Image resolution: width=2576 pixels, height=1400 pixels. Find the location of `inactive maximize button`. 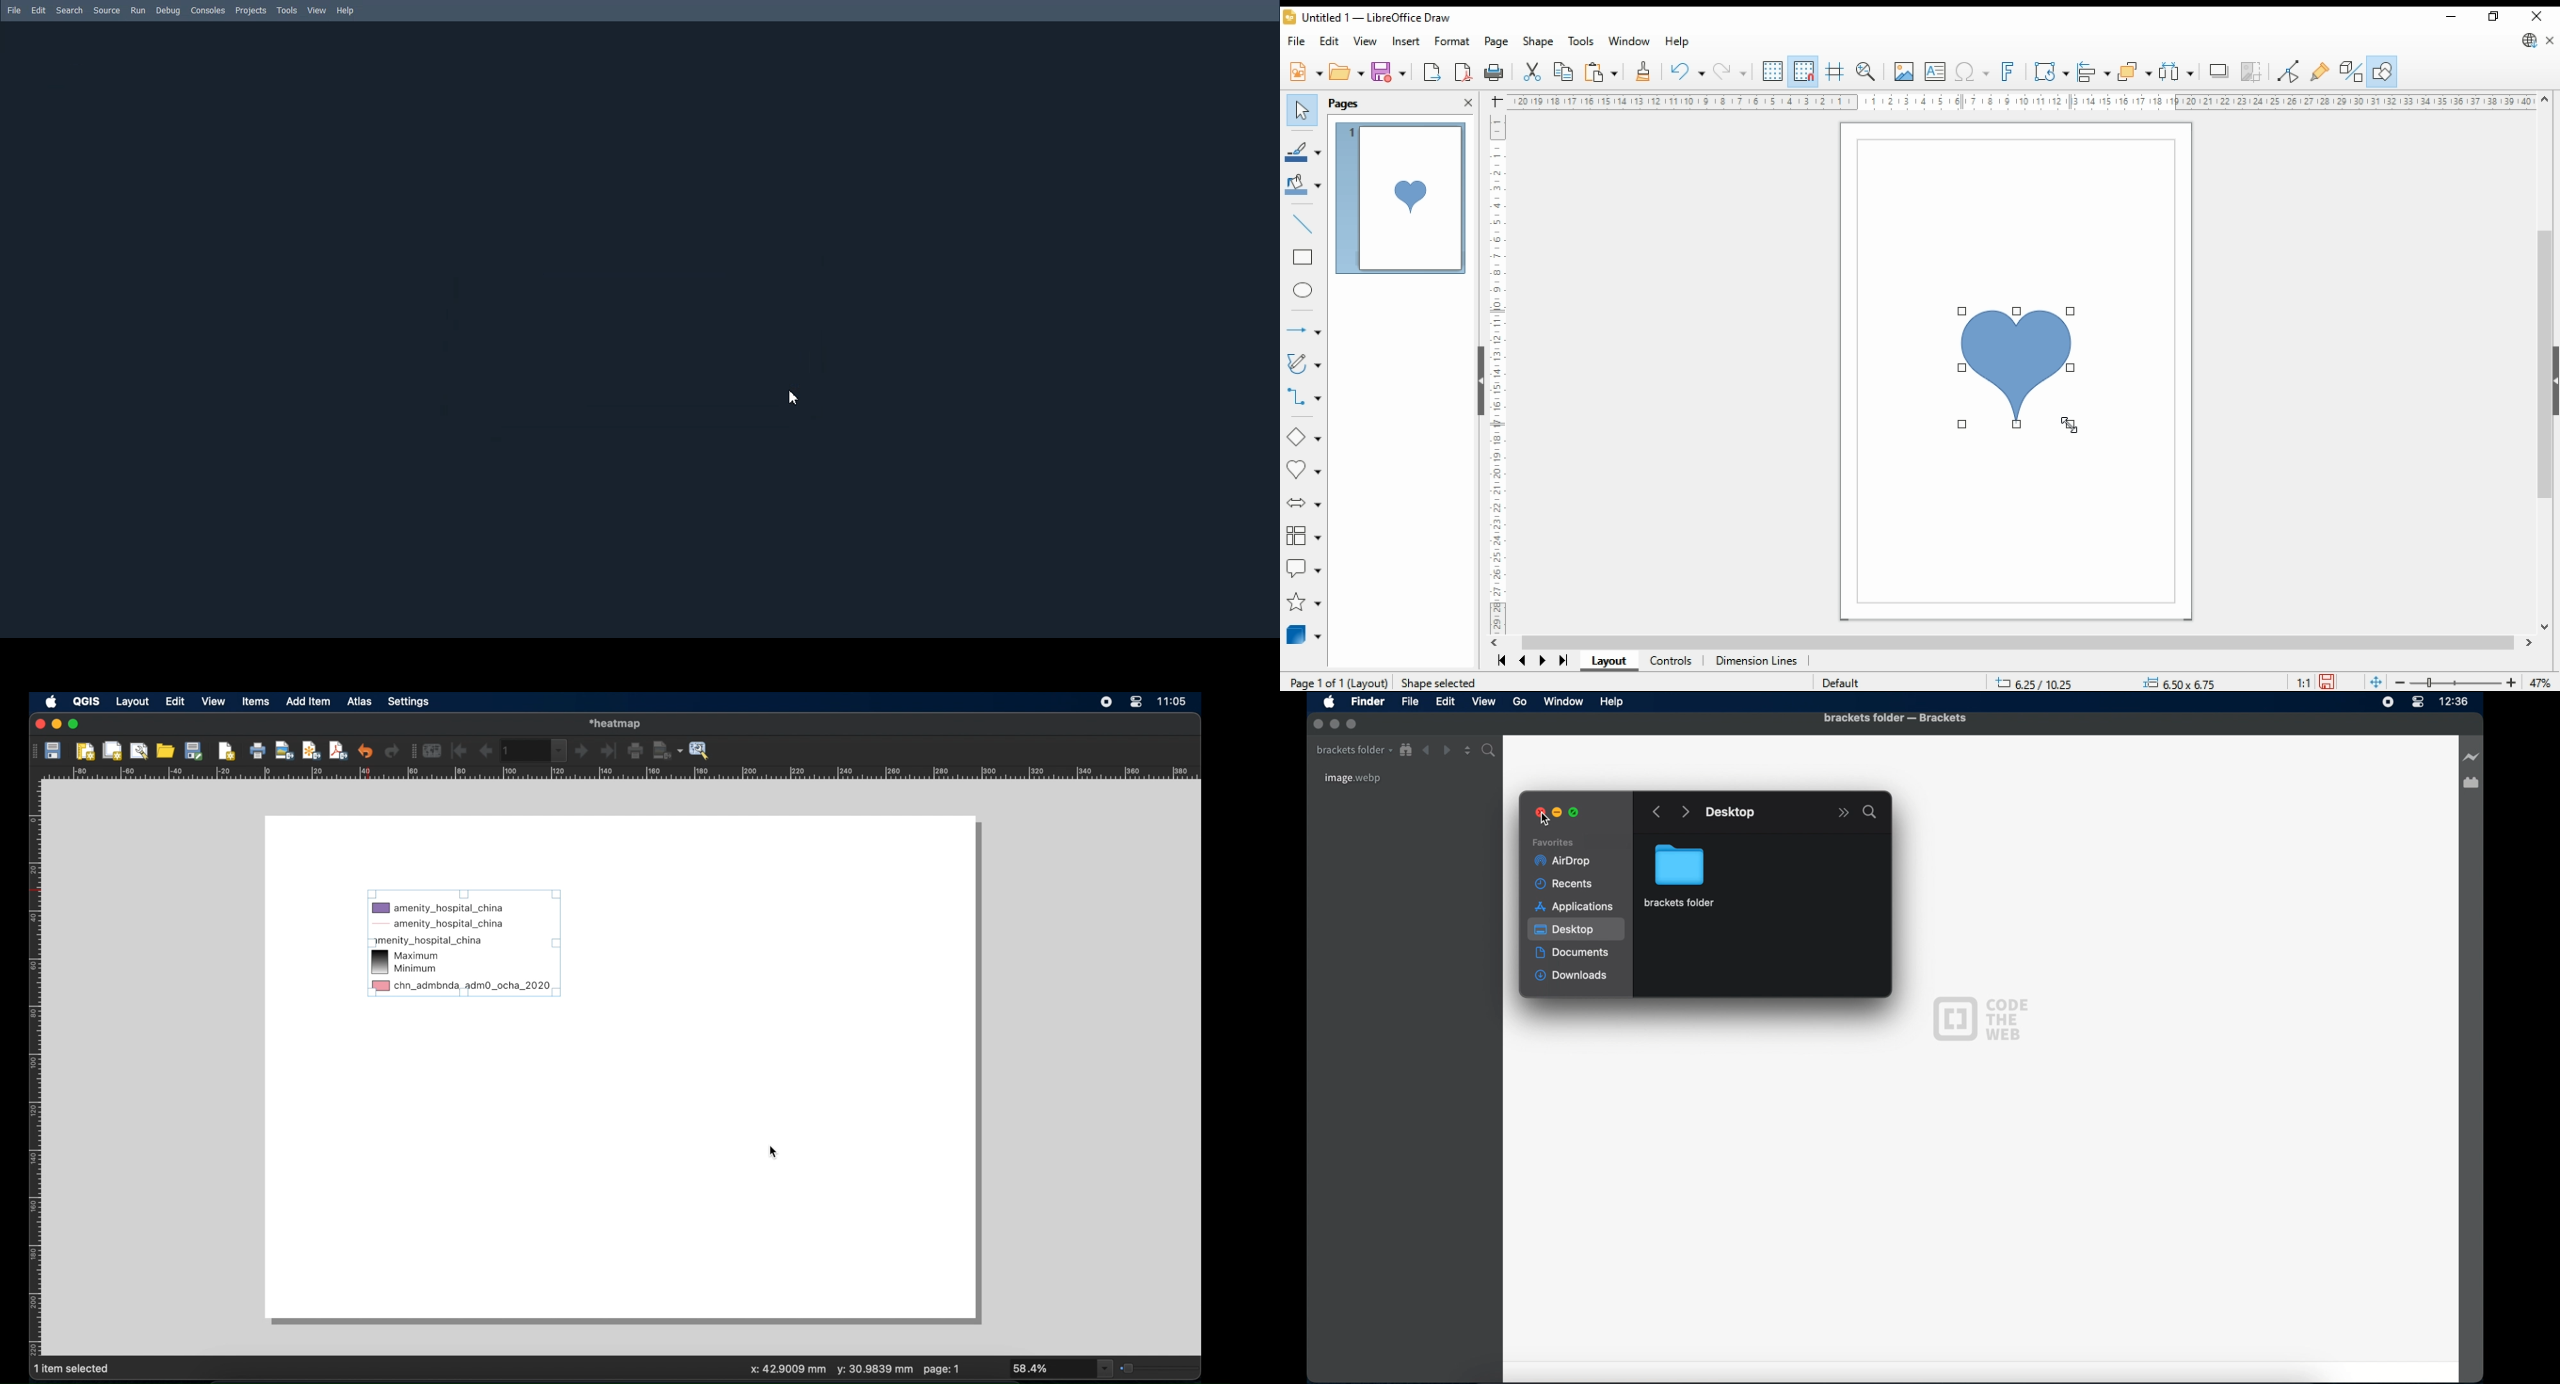

inactive maximize button is located at coordinates (1353, 725).